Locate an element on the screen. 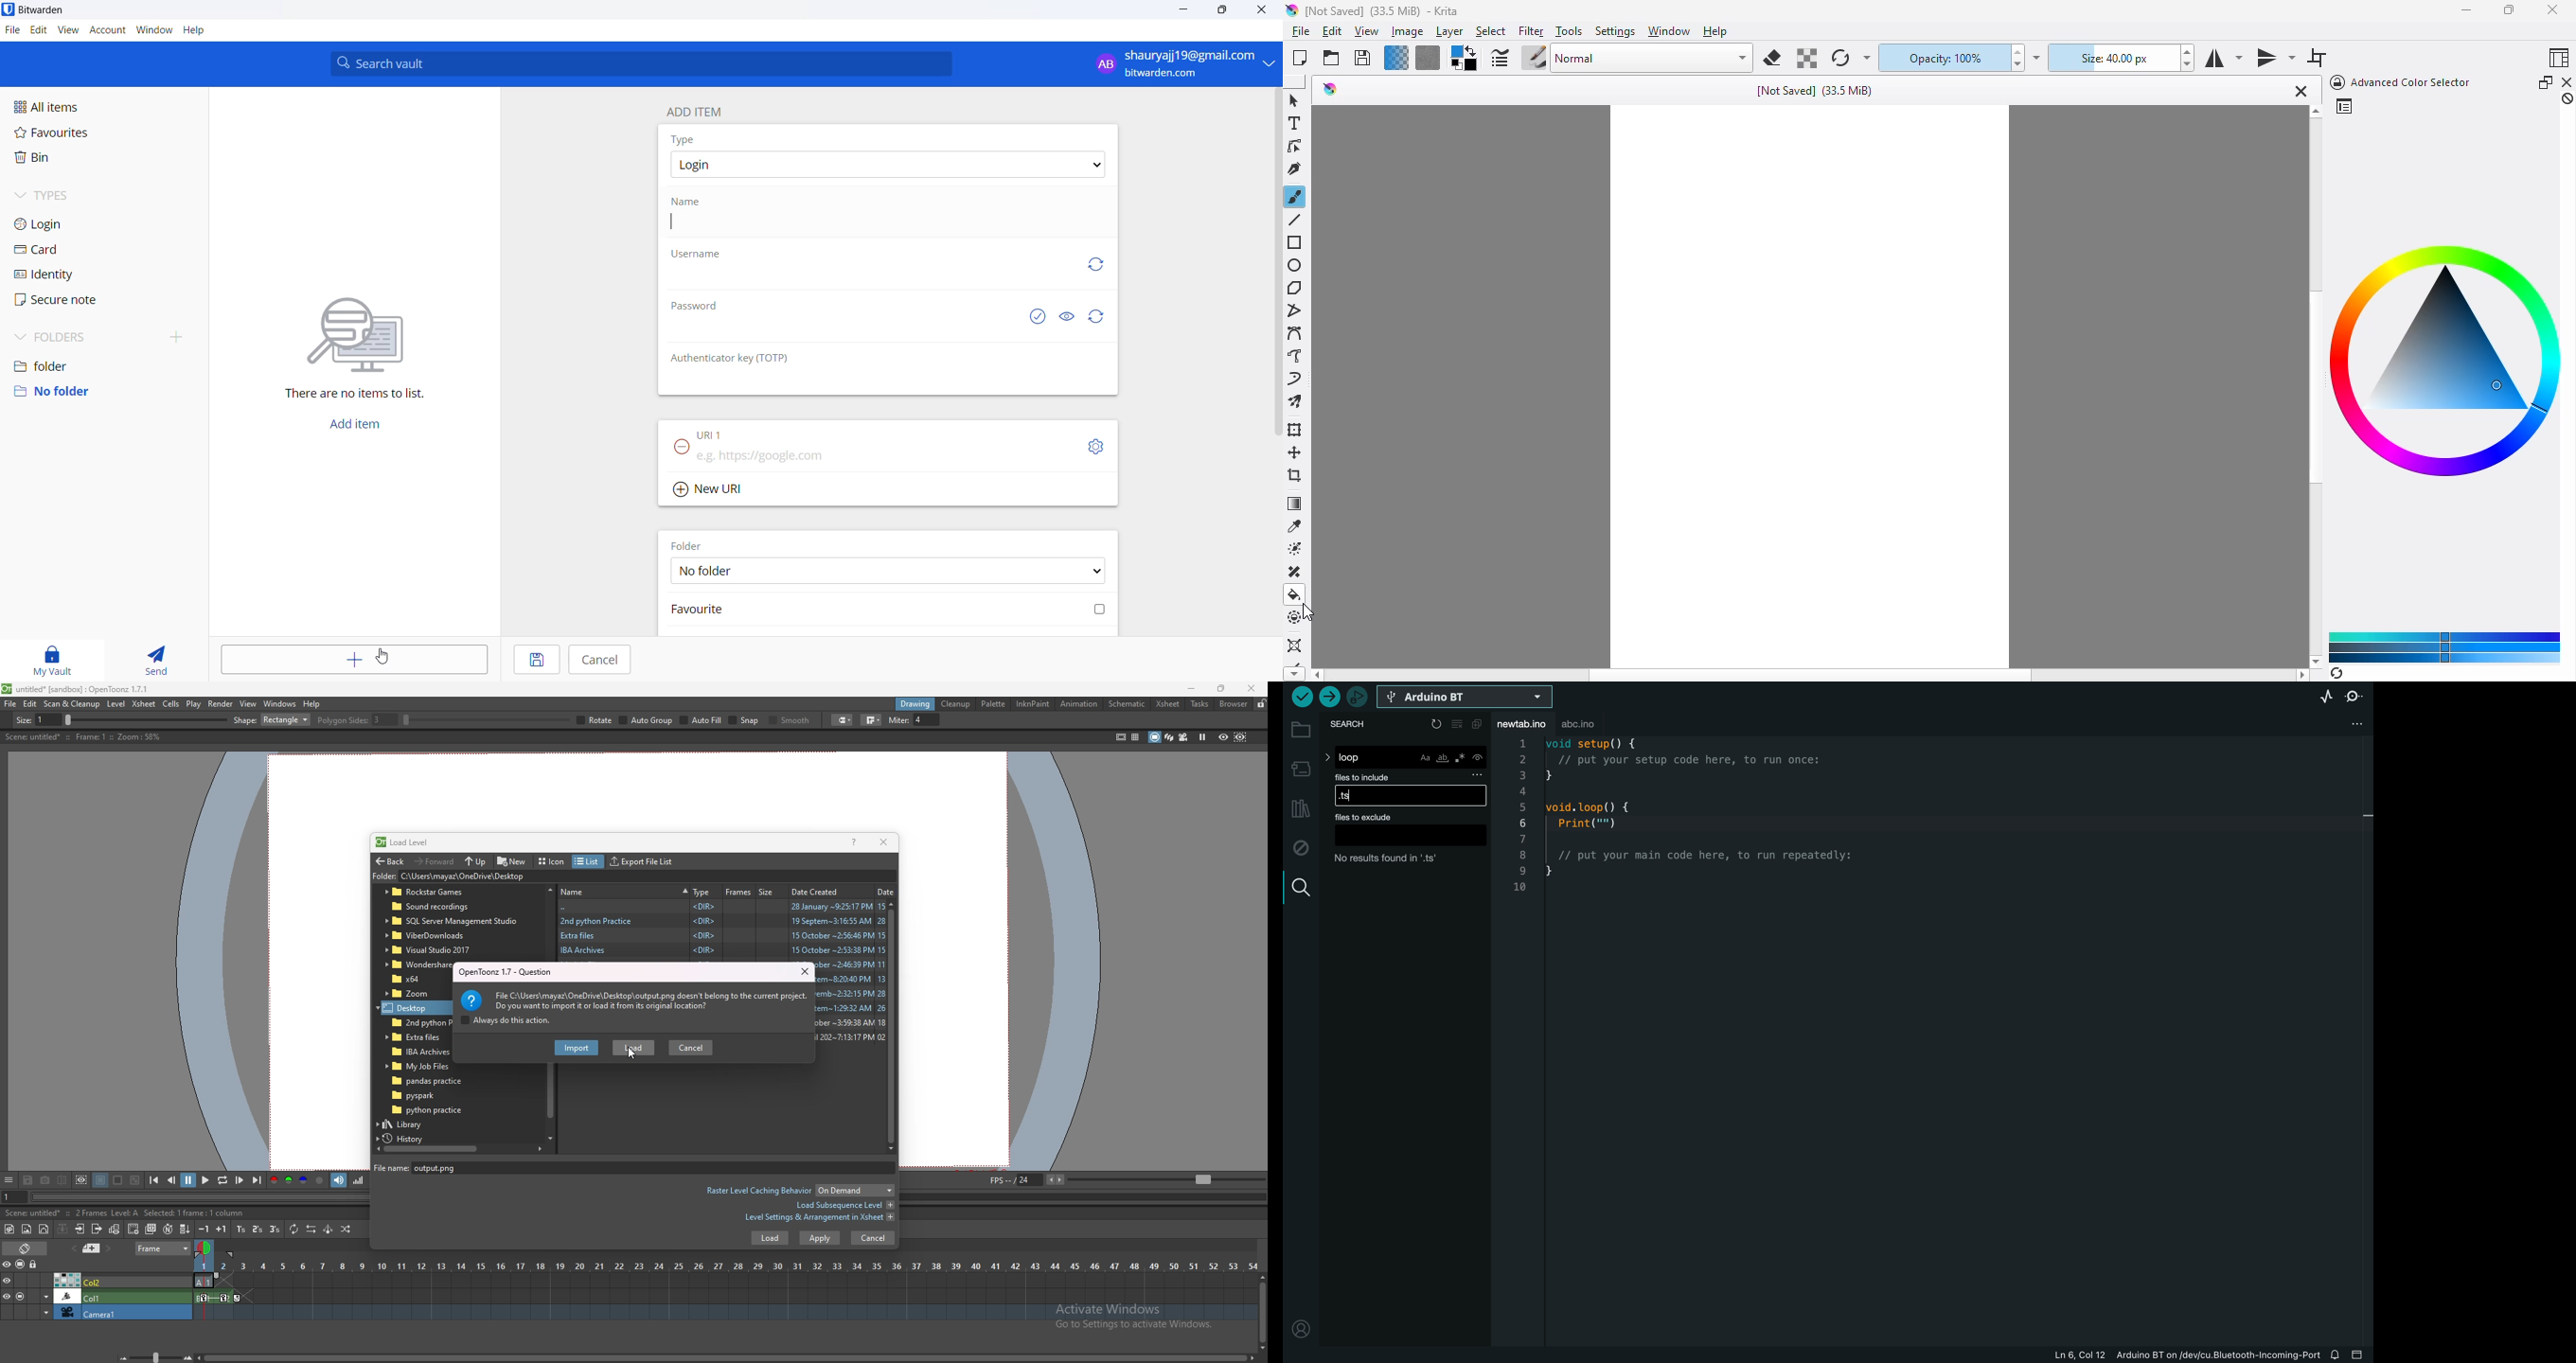  close is located at coordinates (2552, 9).